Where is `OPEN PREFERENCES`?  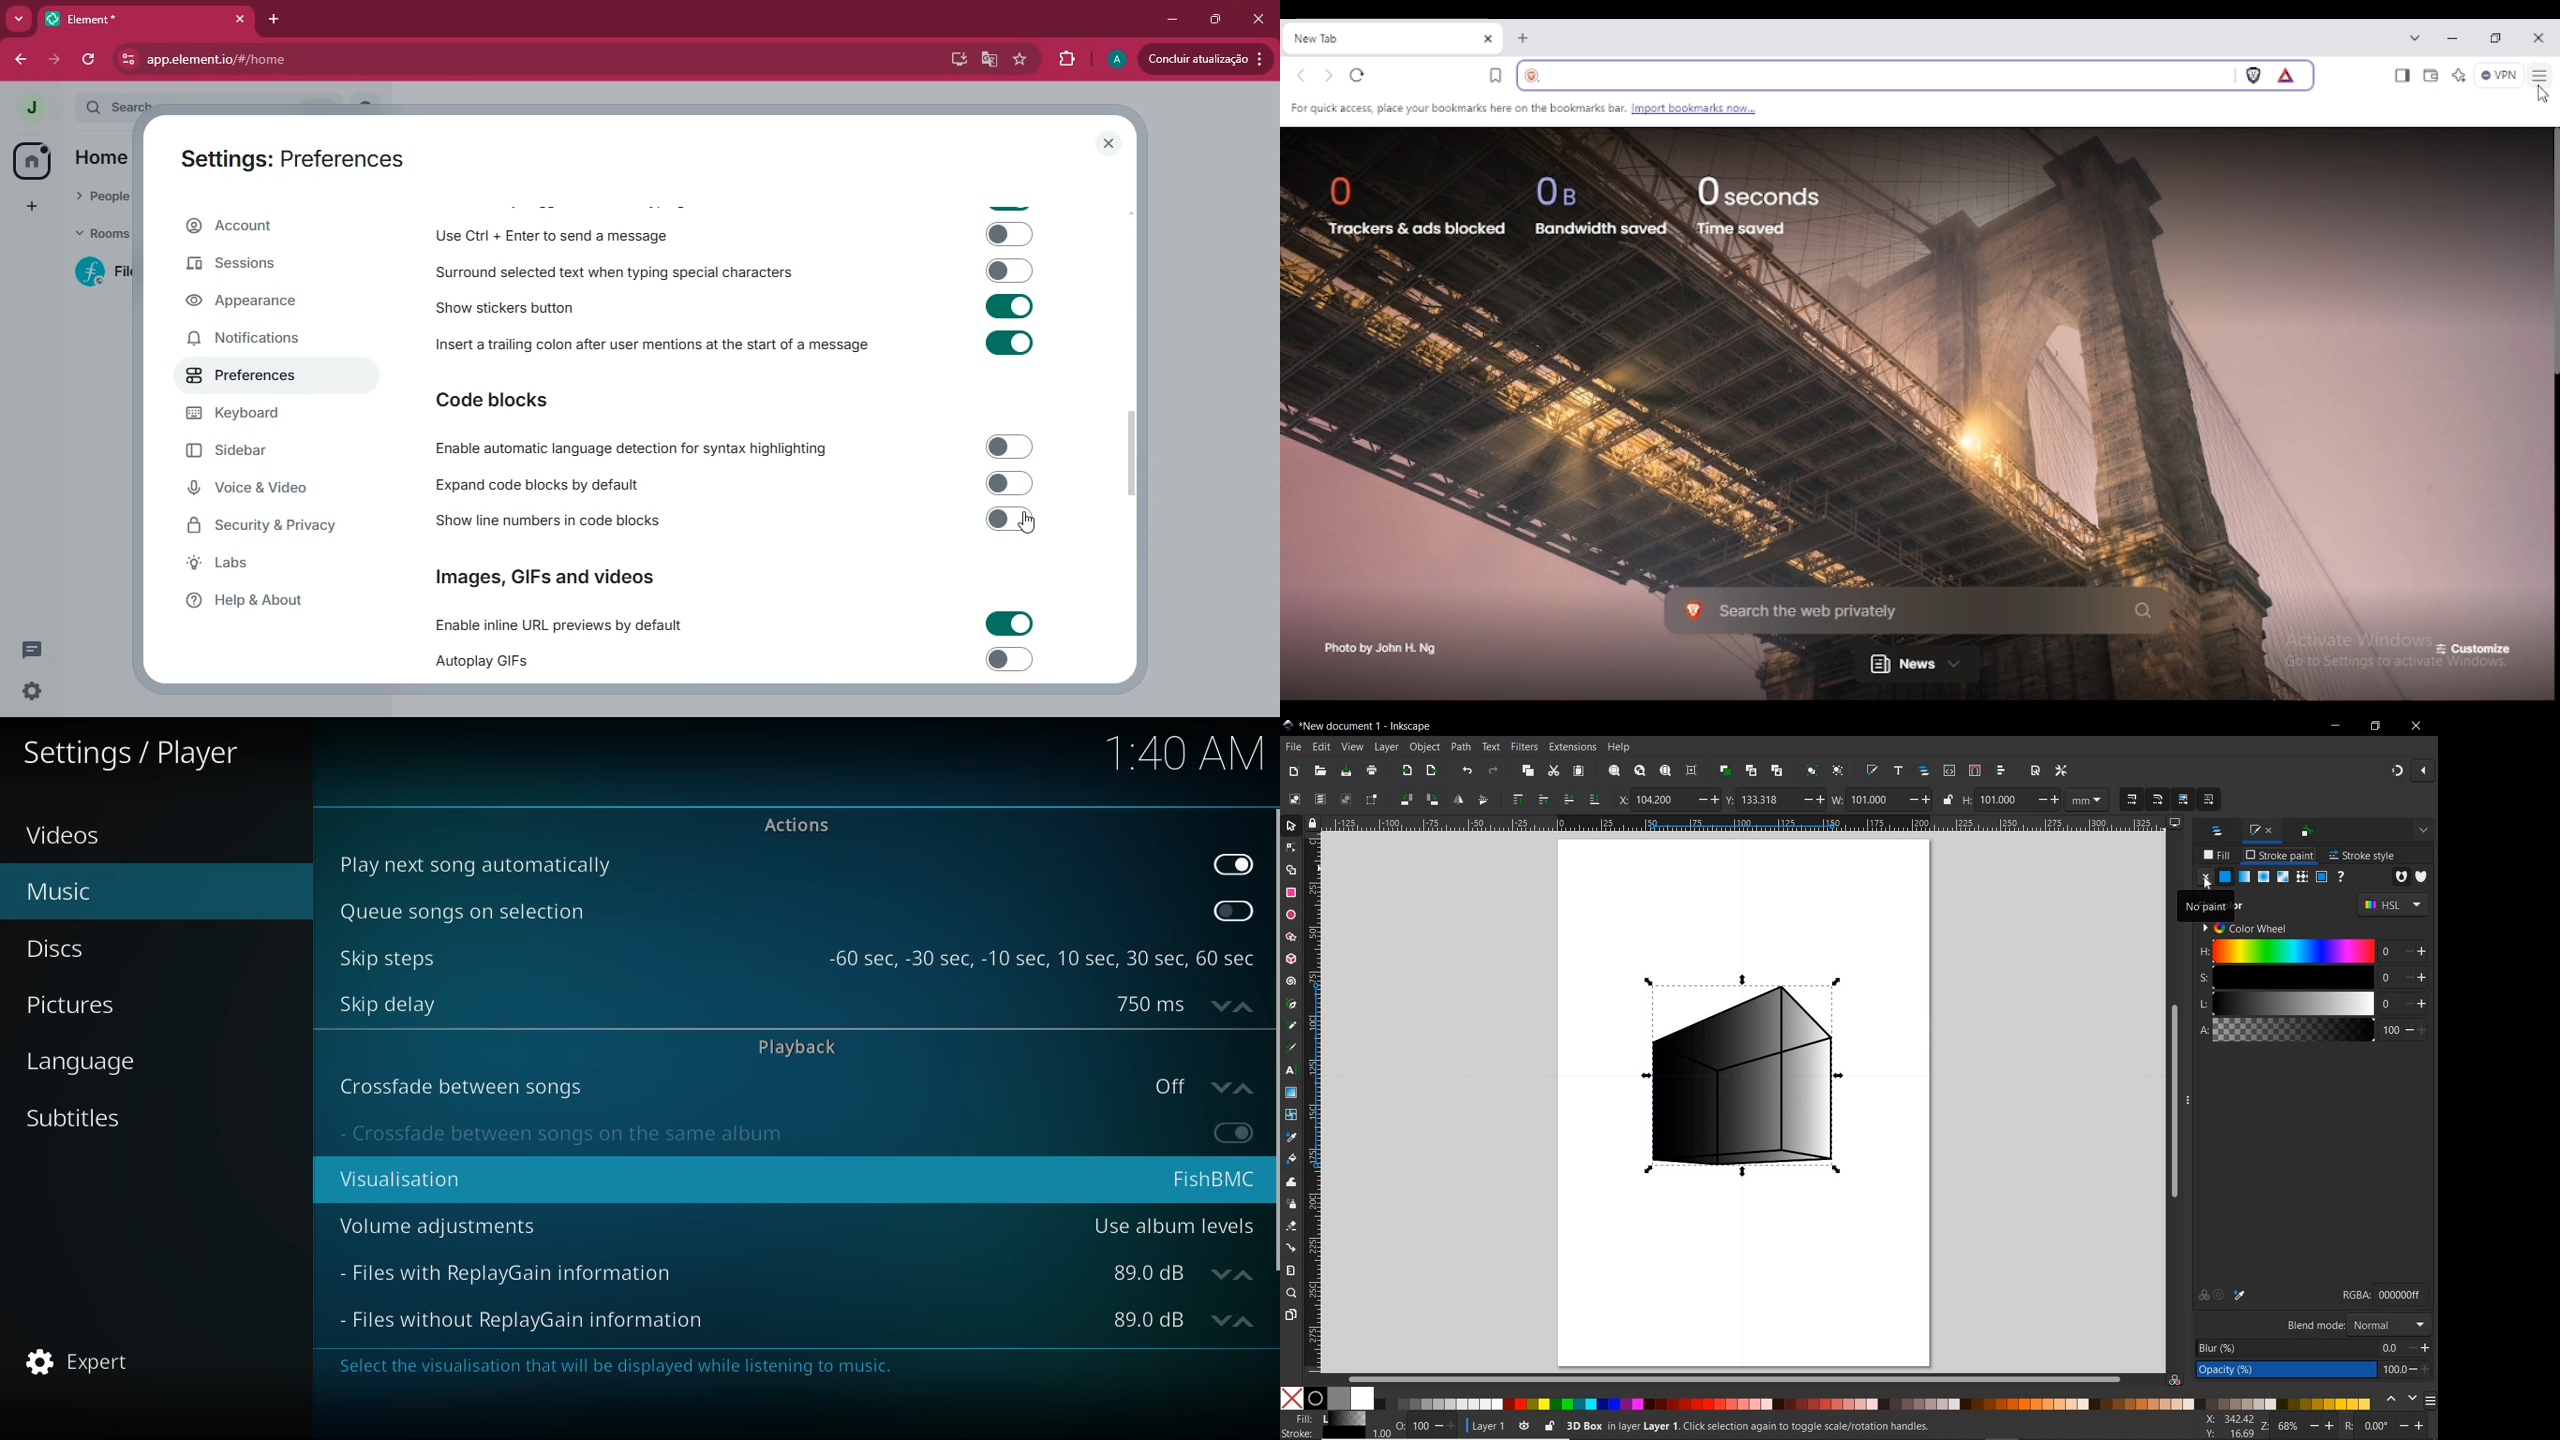 OPEN PREFERENCES is located at coordinates (2062, 769).